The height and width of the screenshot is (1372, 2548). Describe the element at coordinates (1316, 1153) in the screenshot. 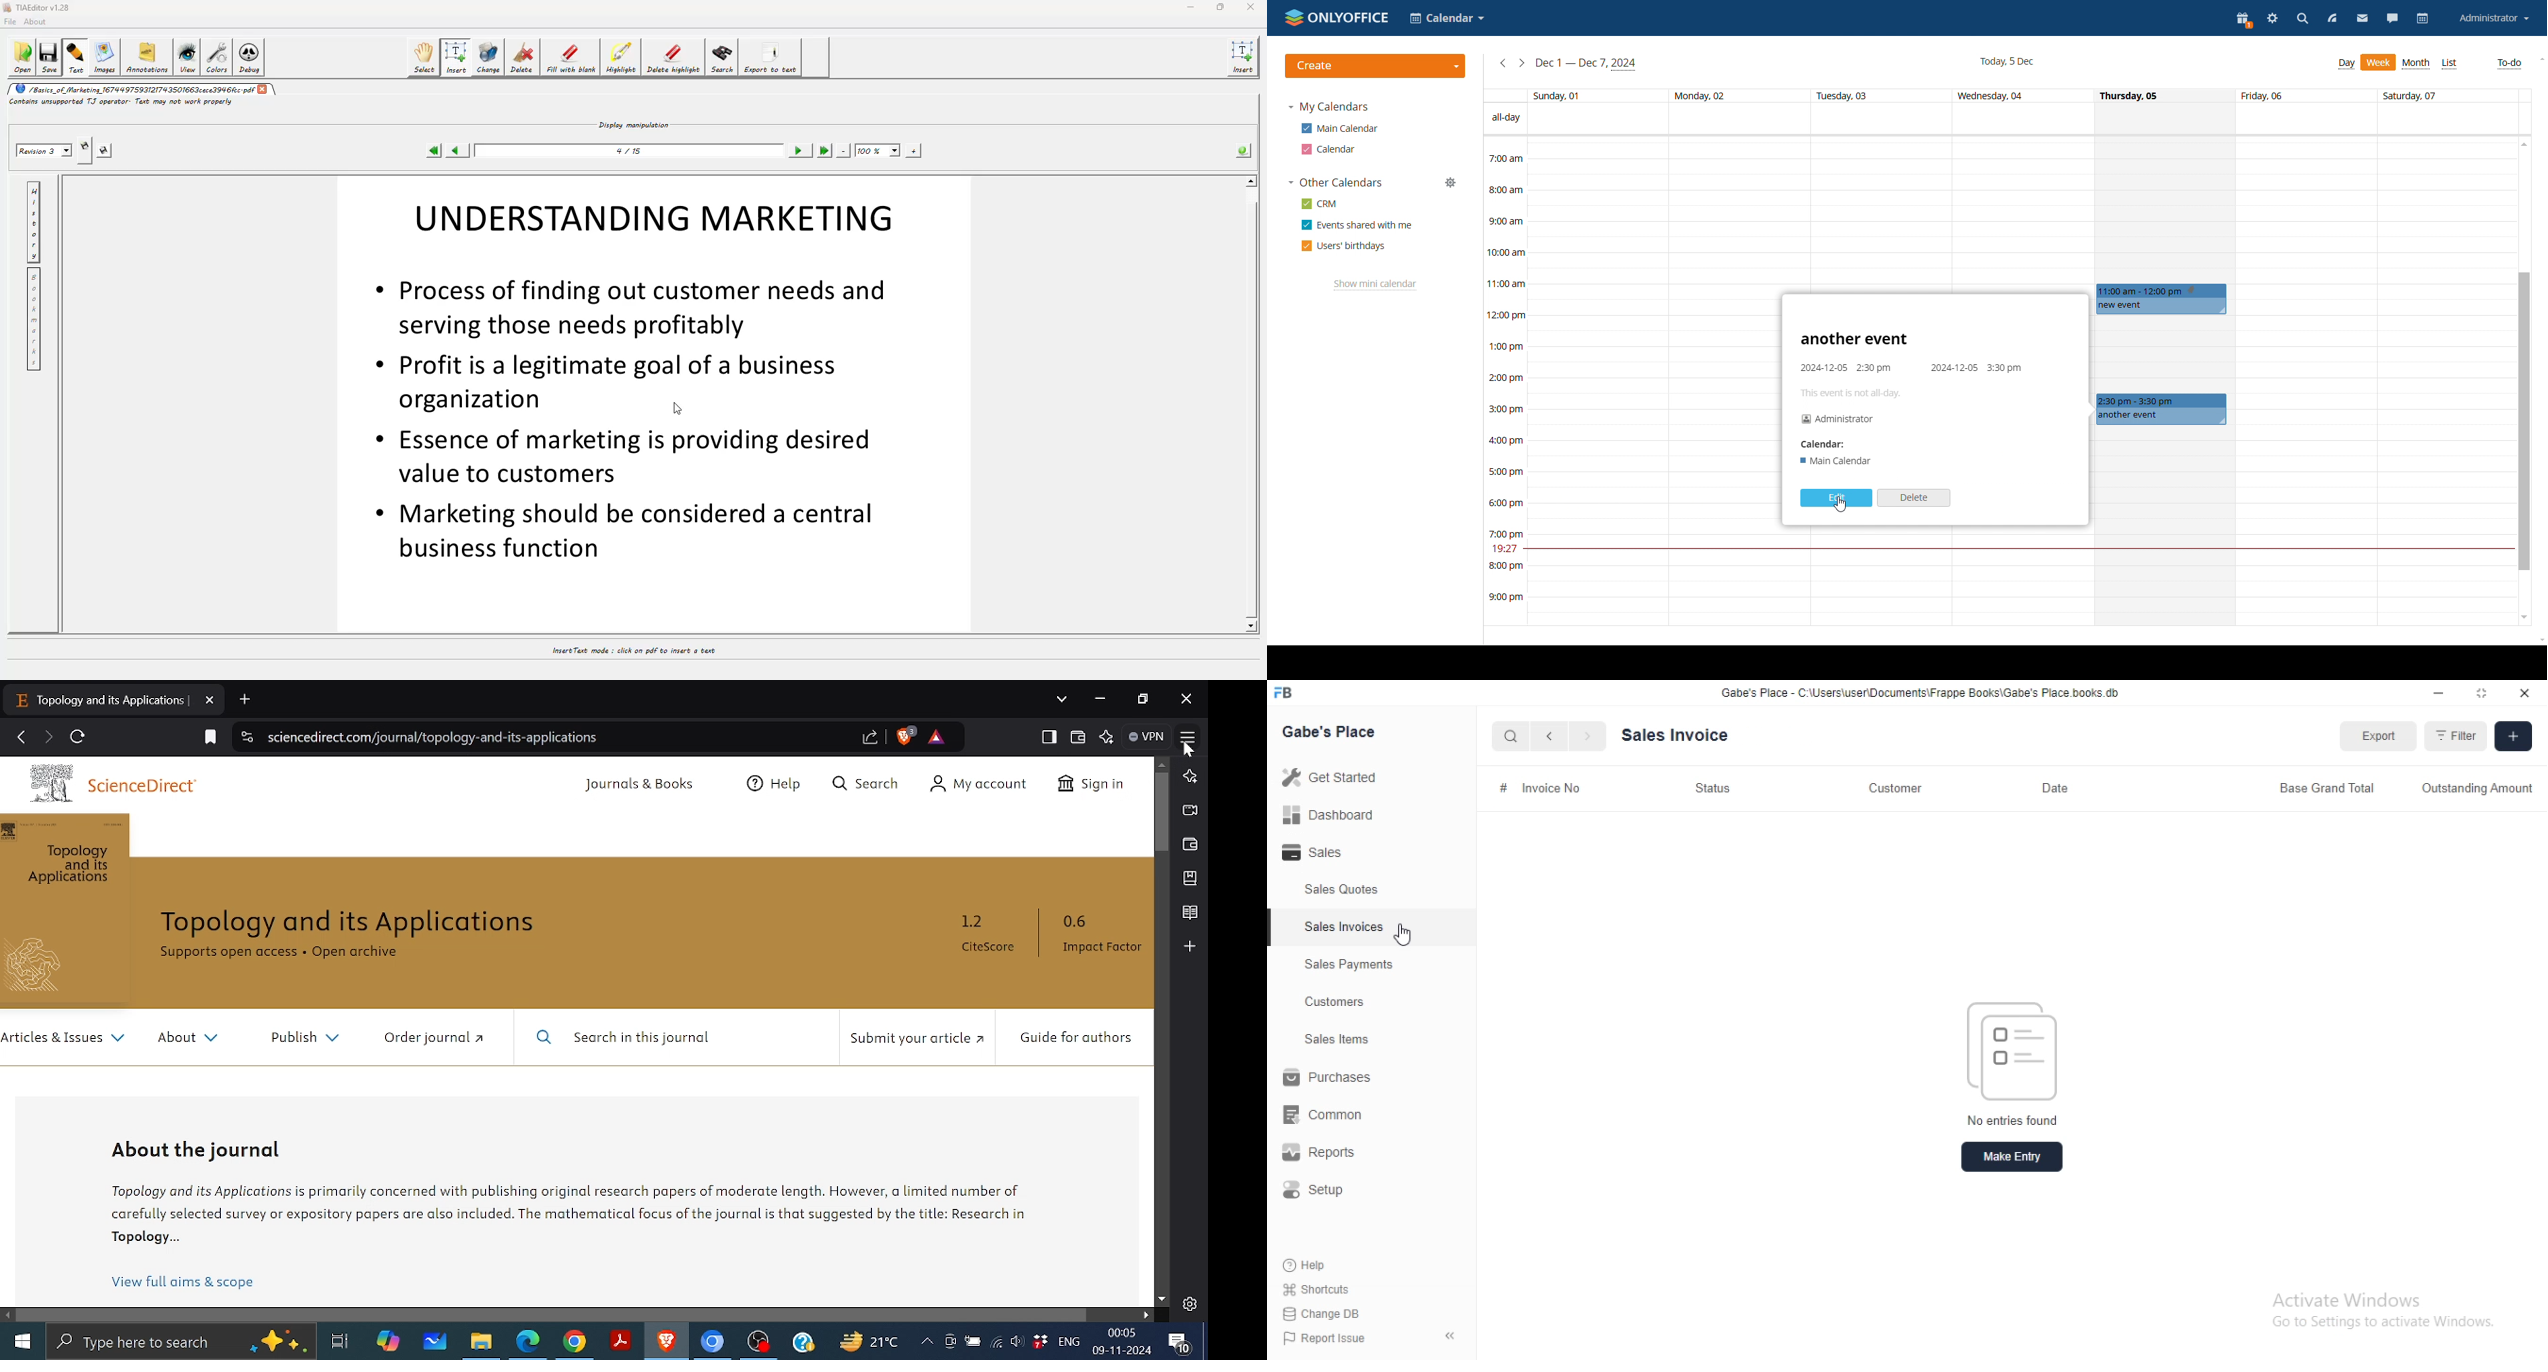

I see `Reports` at that location.